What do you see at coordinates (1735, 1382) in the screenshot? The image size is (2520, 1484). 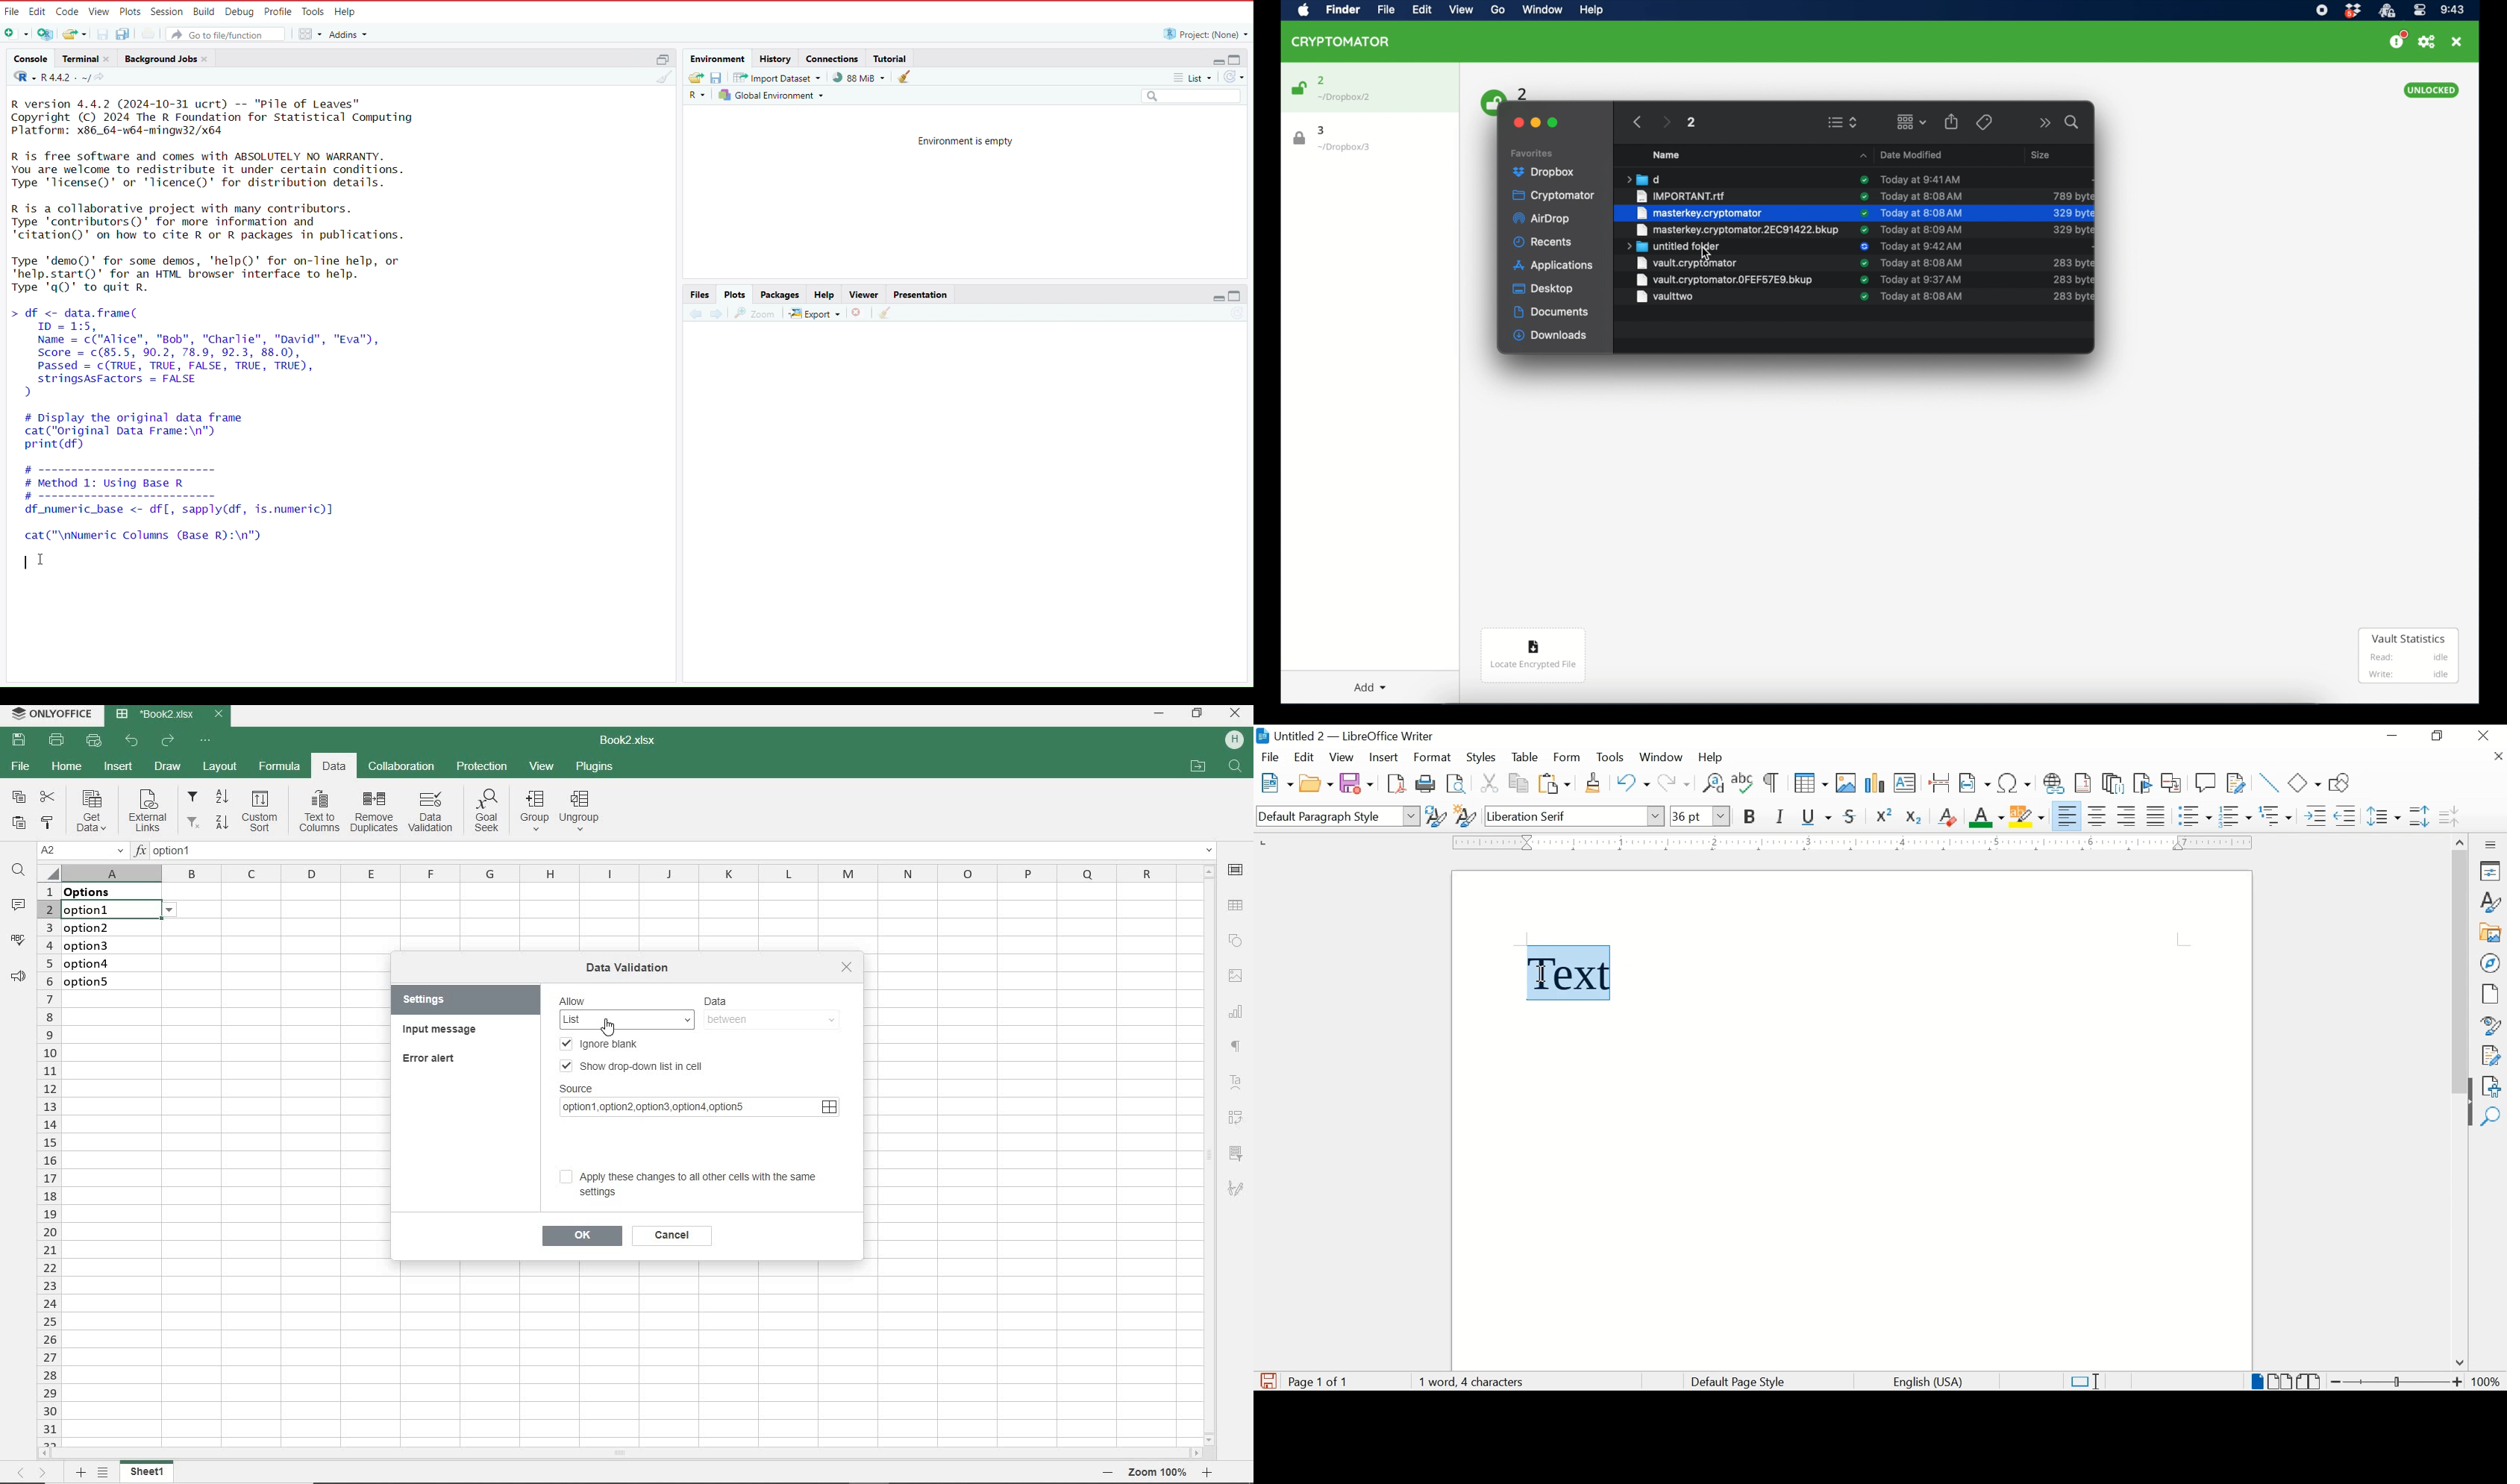 I see `default page style` at bounding box center [1735, 1382].